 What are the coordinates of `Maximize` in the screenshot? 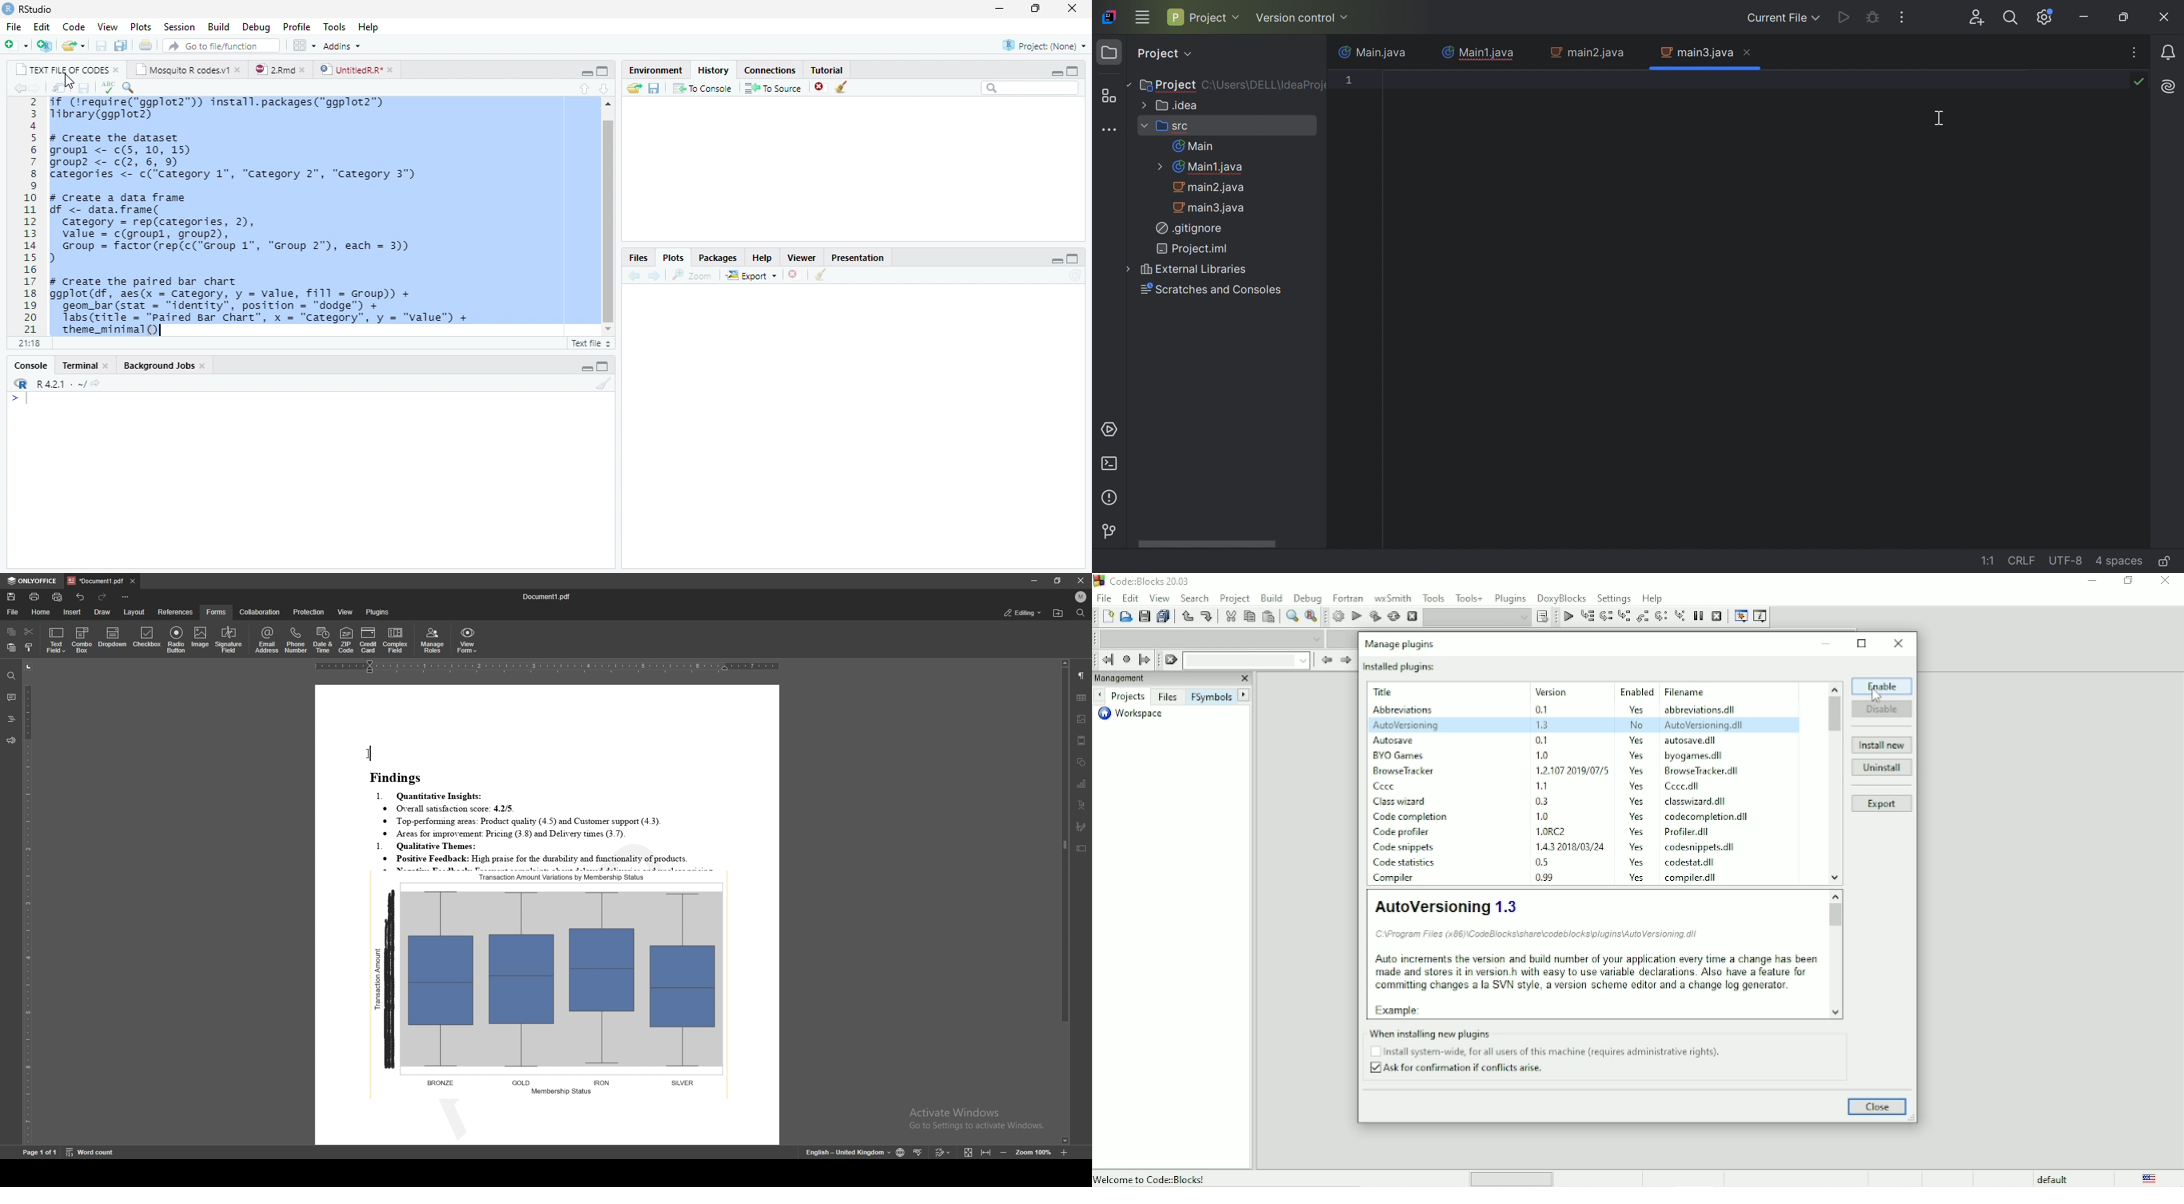 It's located at (1863, 643).